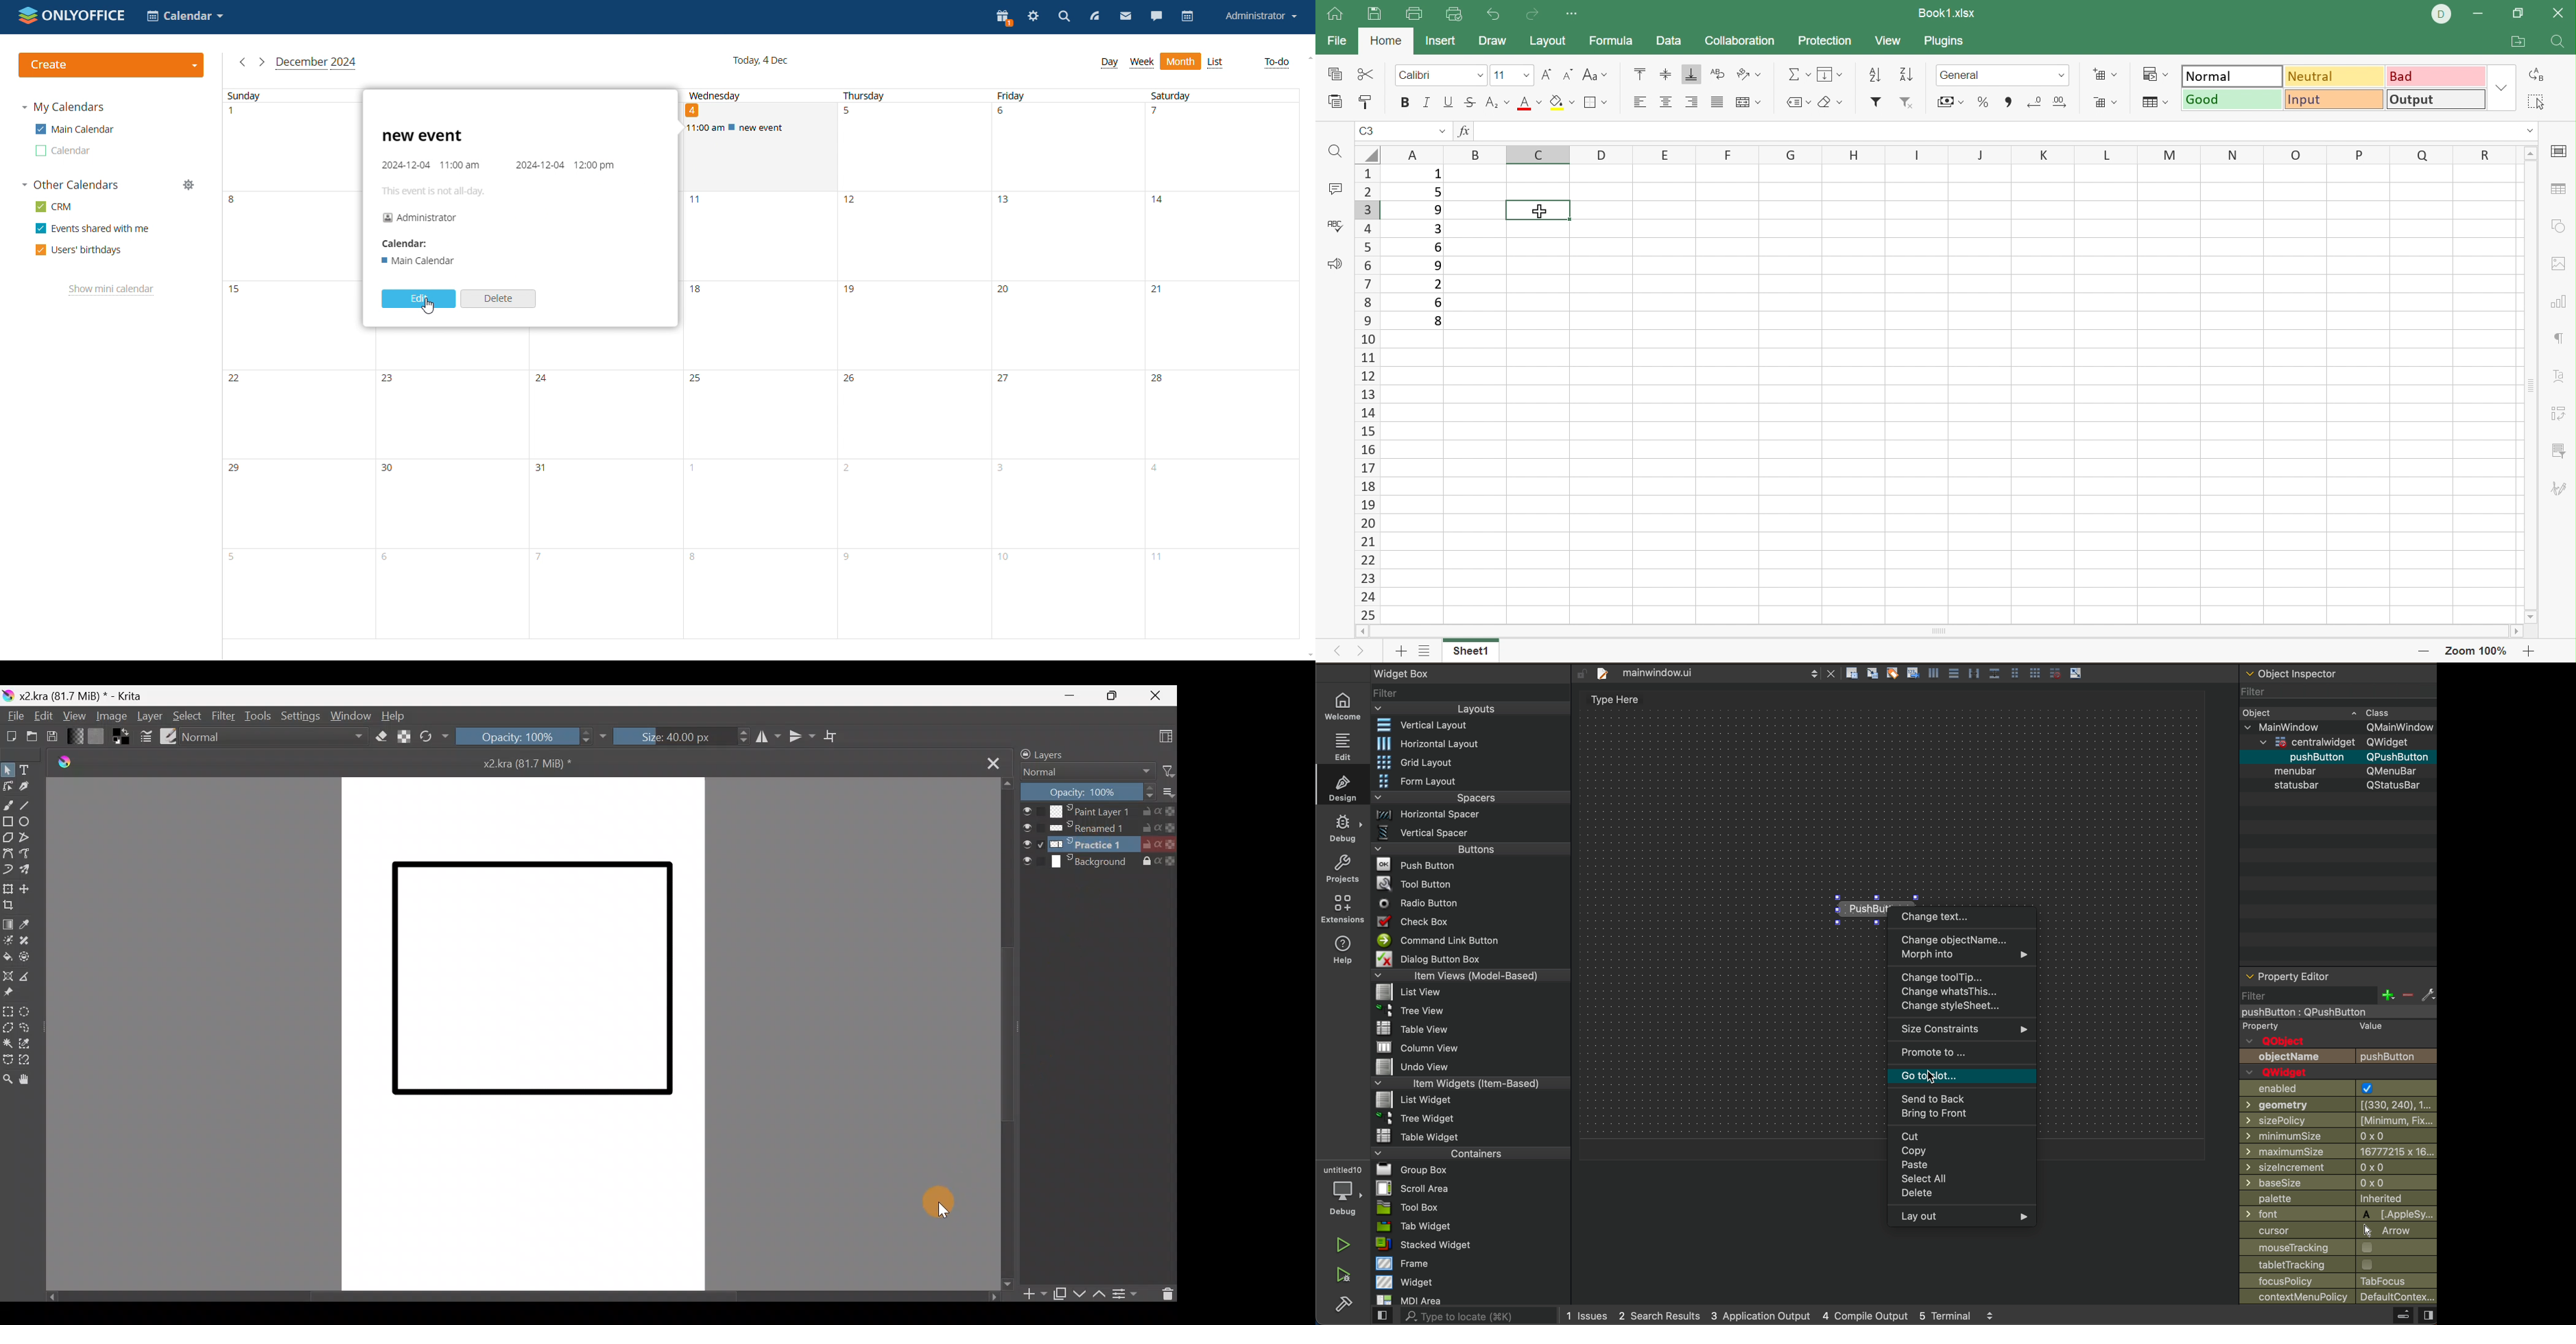 Image resolution: width=2576 pixels, height=1344 pixels. I want to click on Reload original preset, so click(431, 738).